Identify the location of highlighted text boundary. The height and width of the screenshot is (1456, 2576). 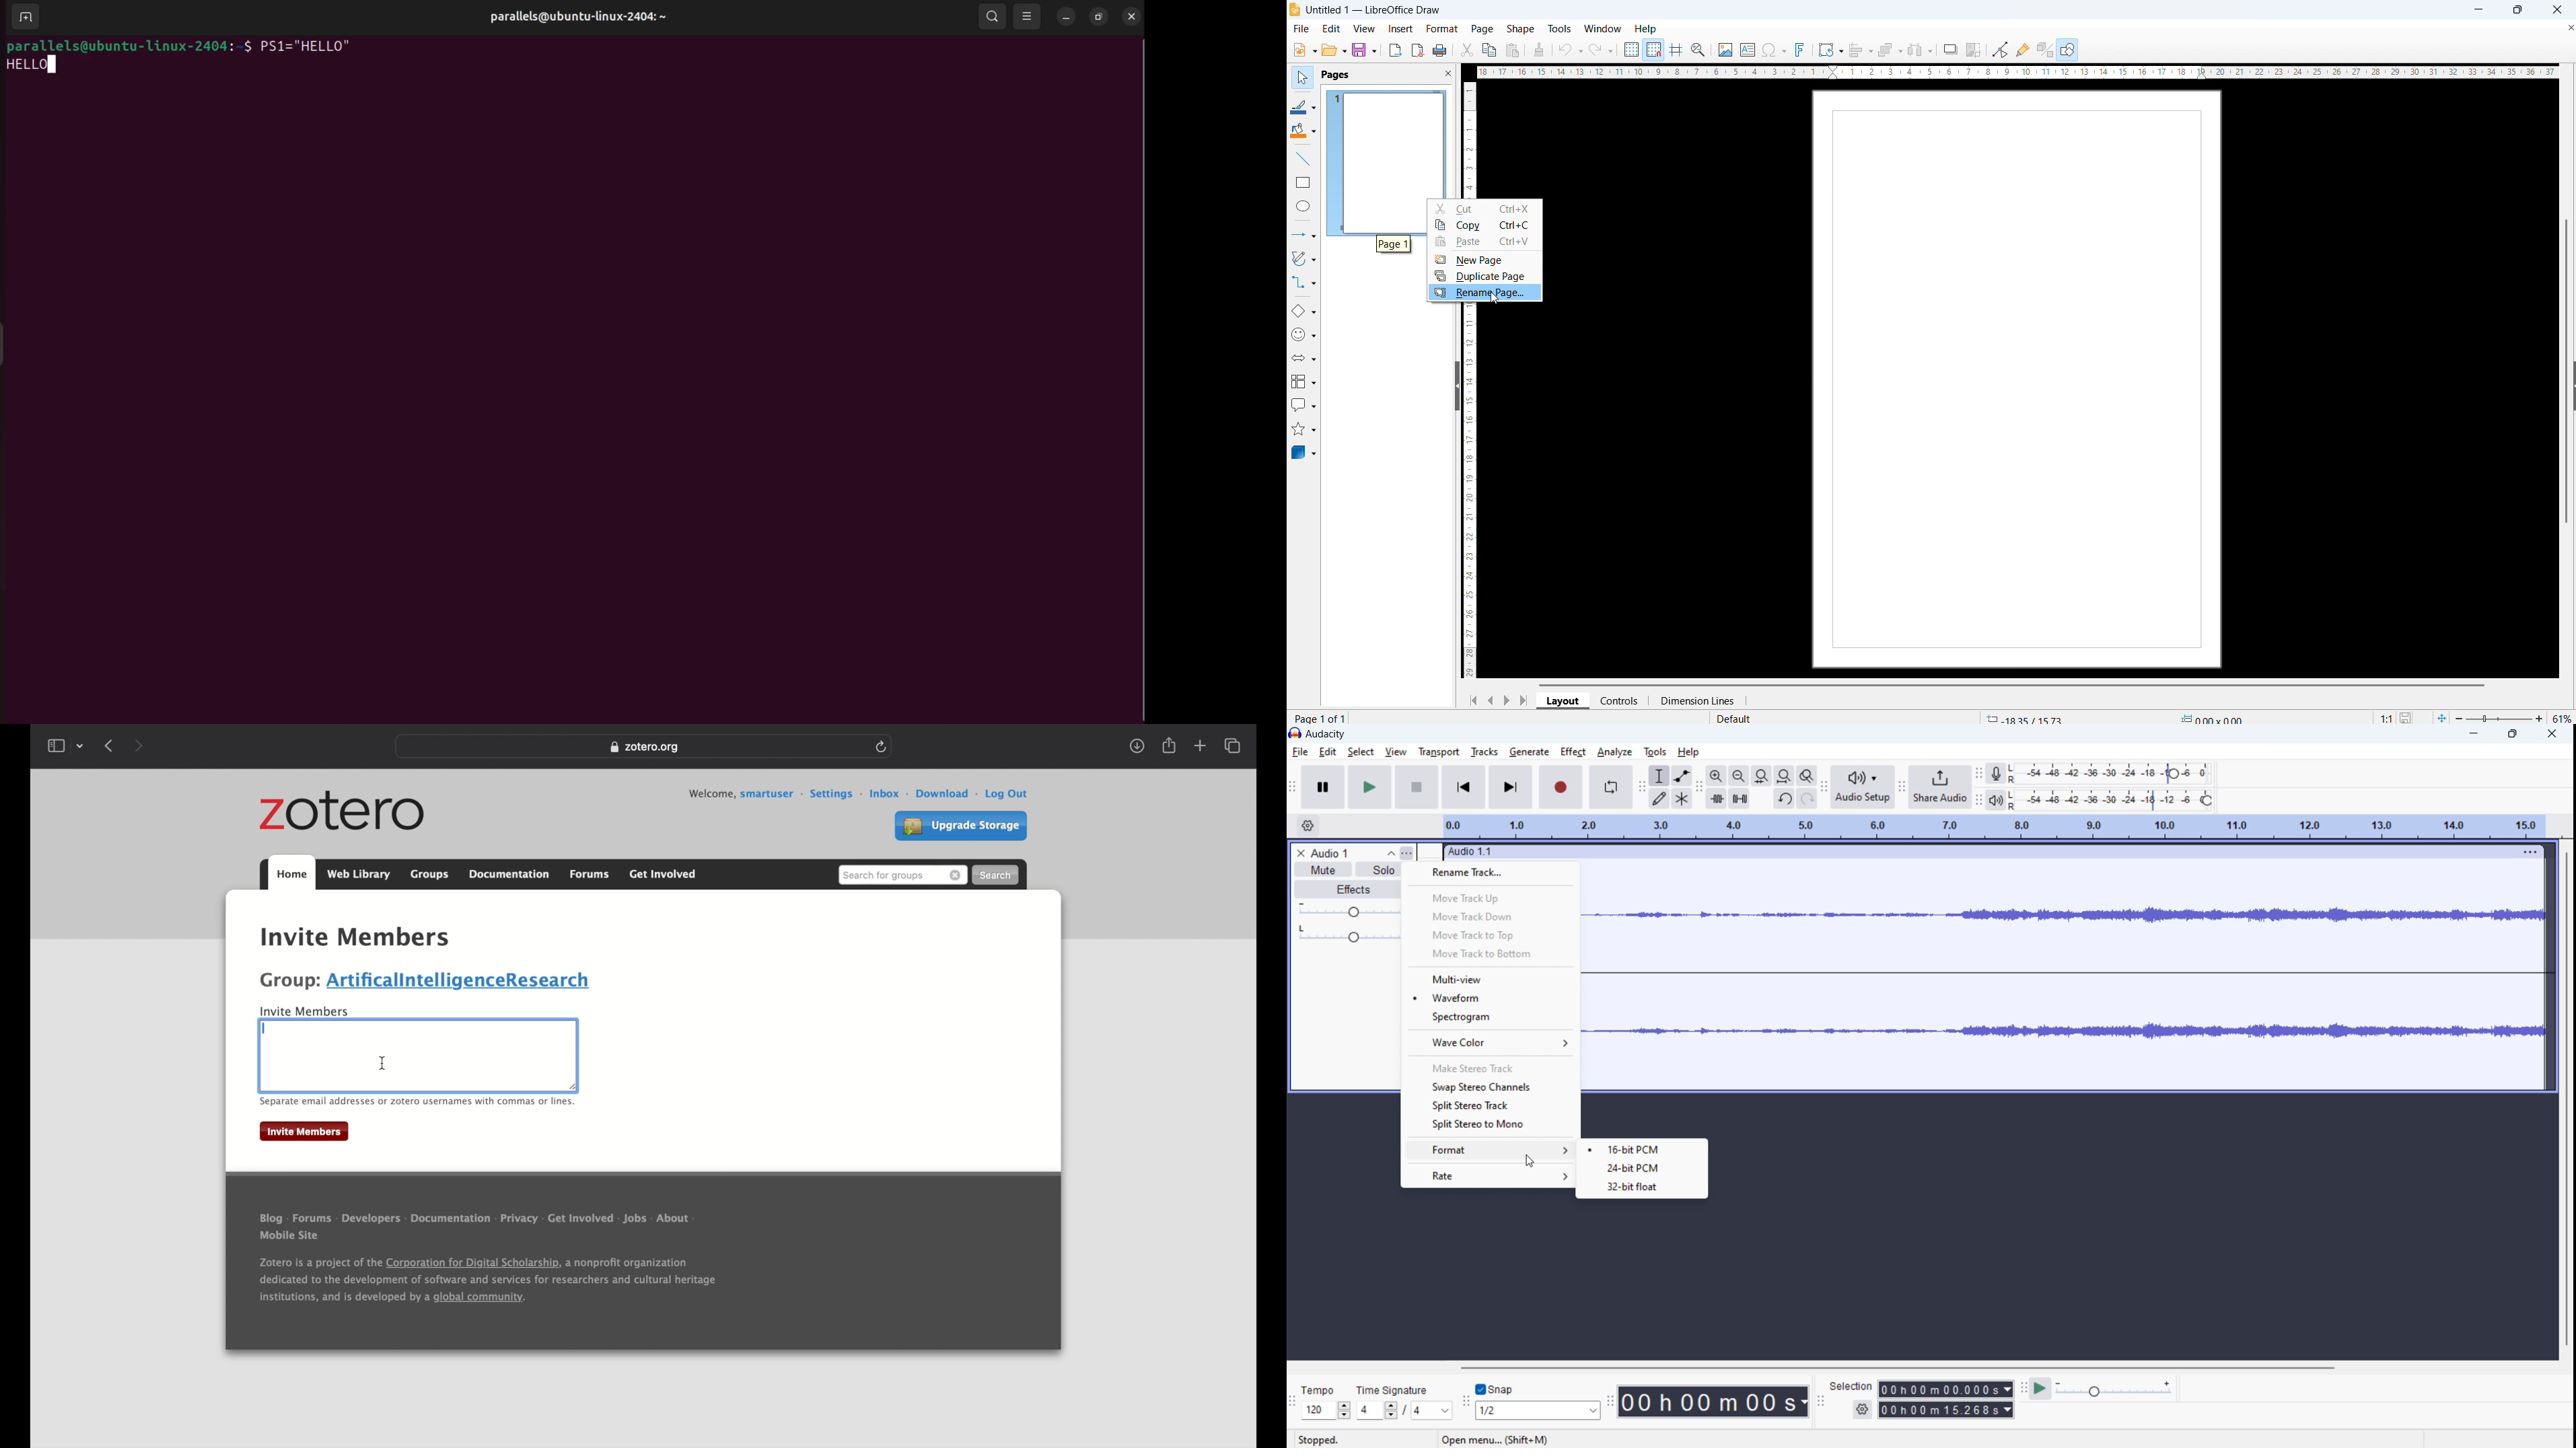
(418, 1093).